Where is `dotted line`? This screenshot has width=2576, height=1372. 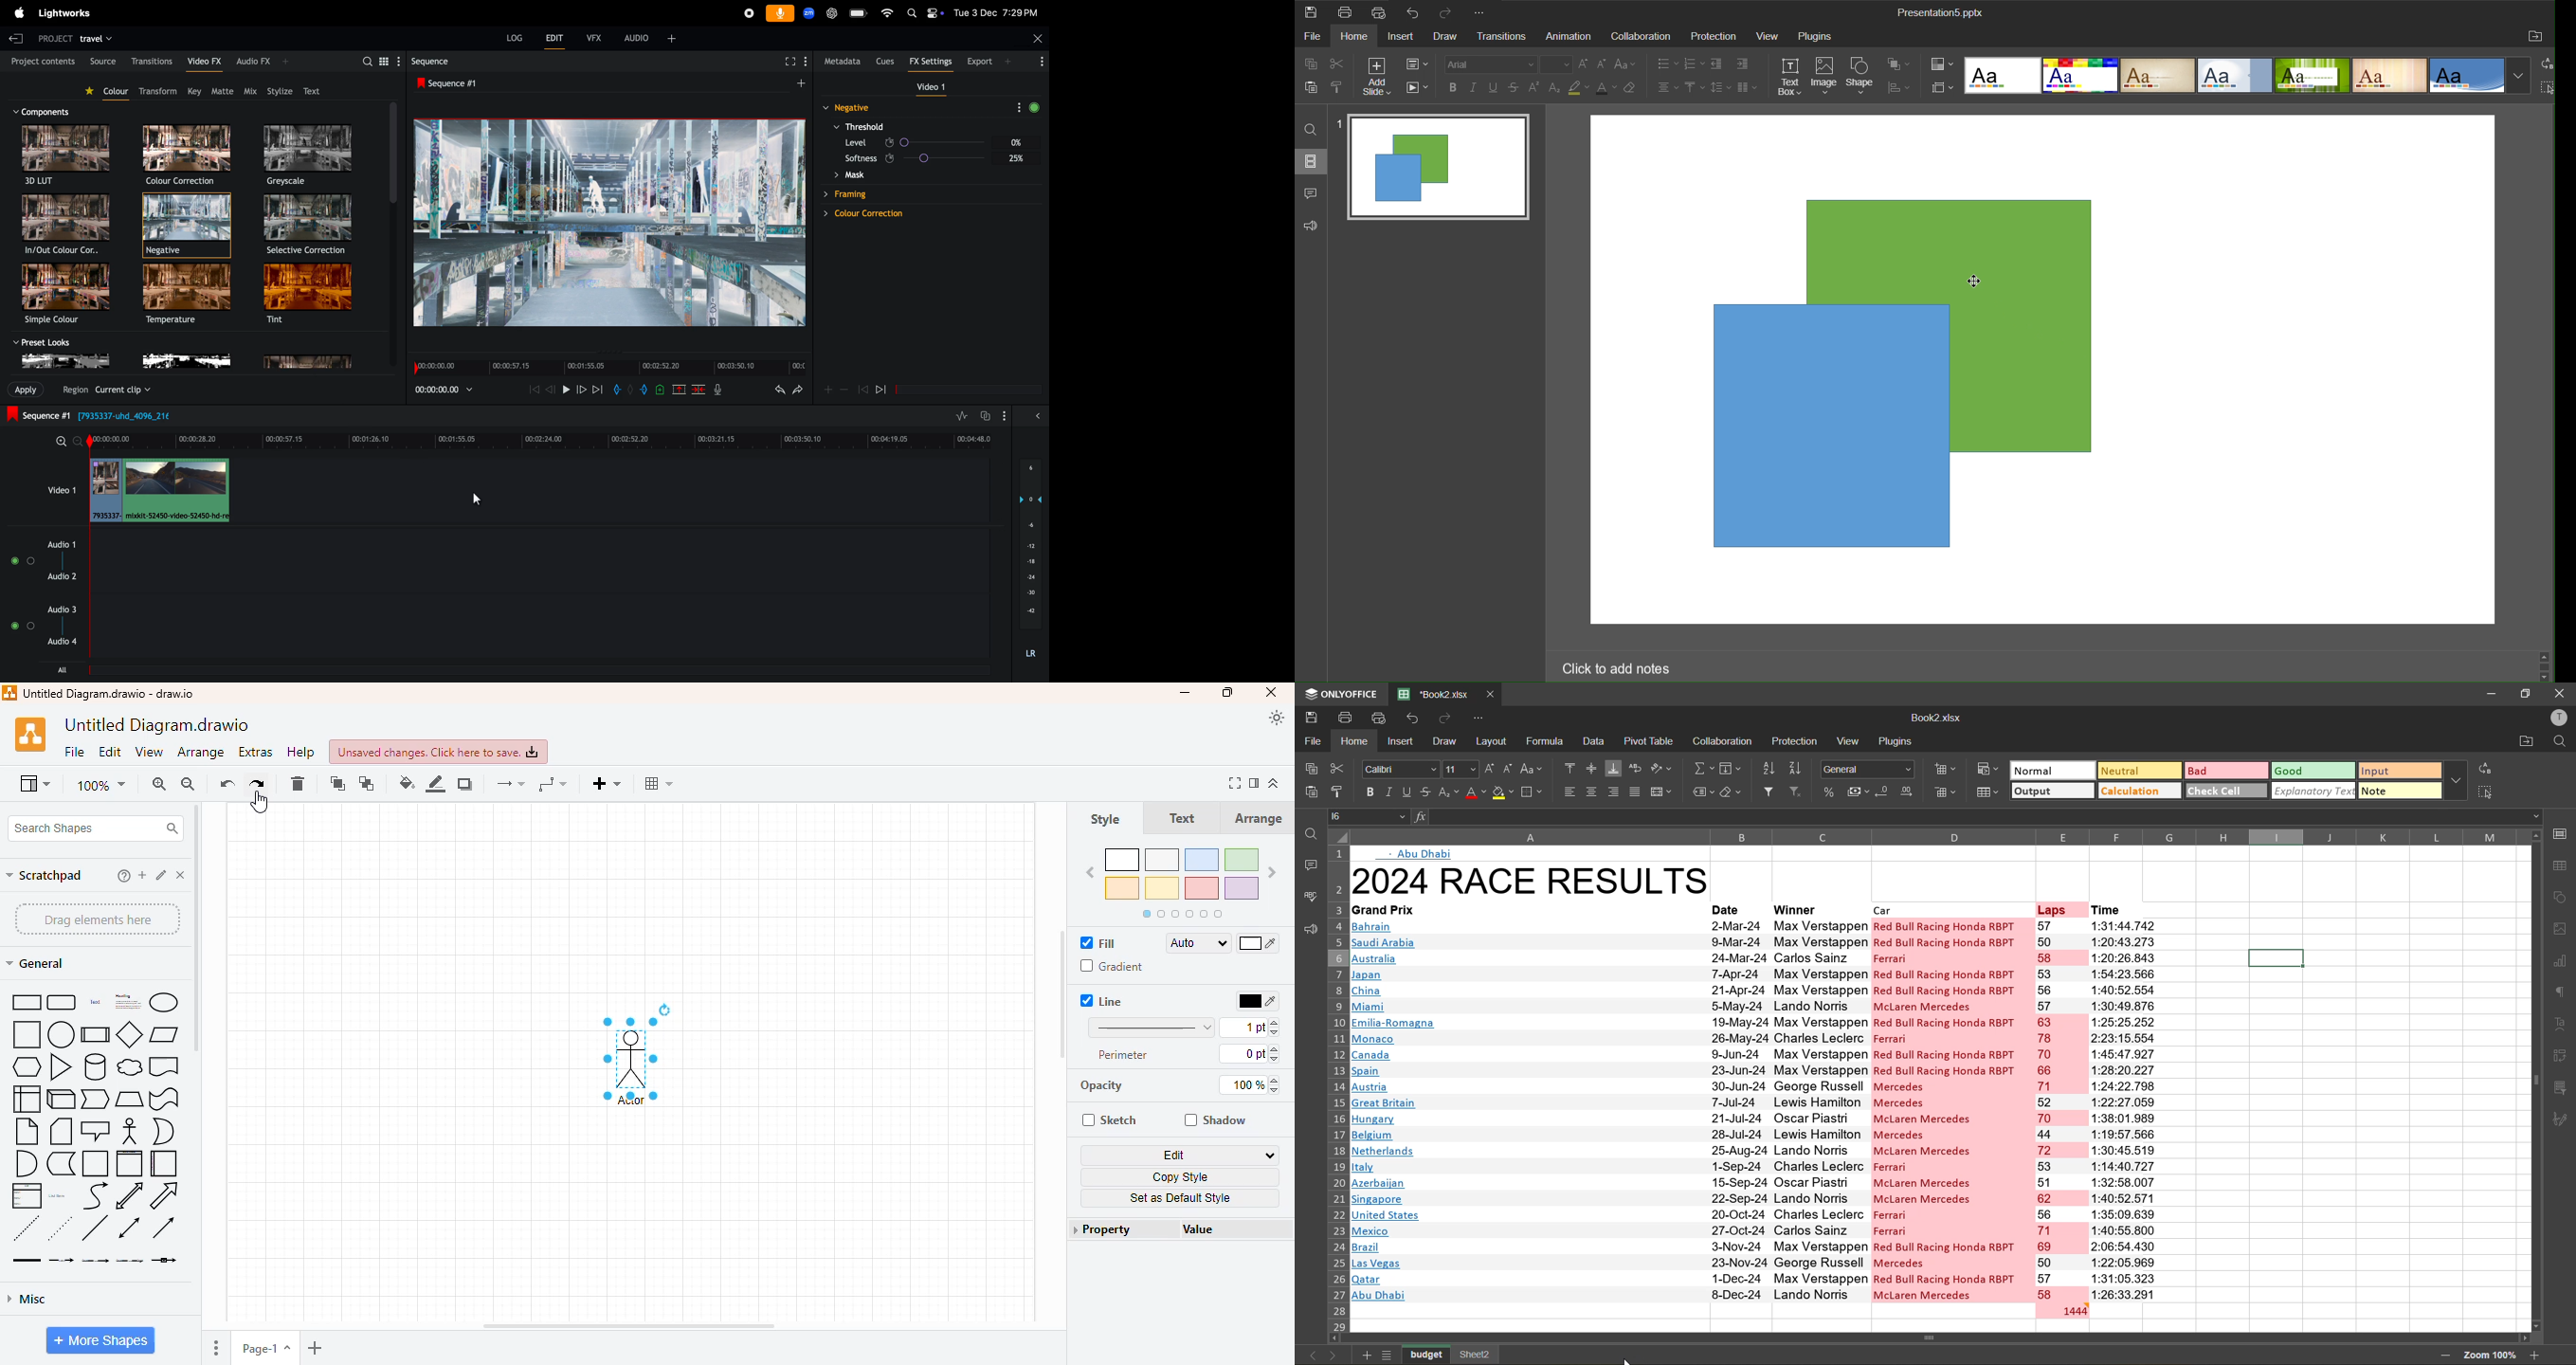
dotted line is located at coordinates (60, 1228).